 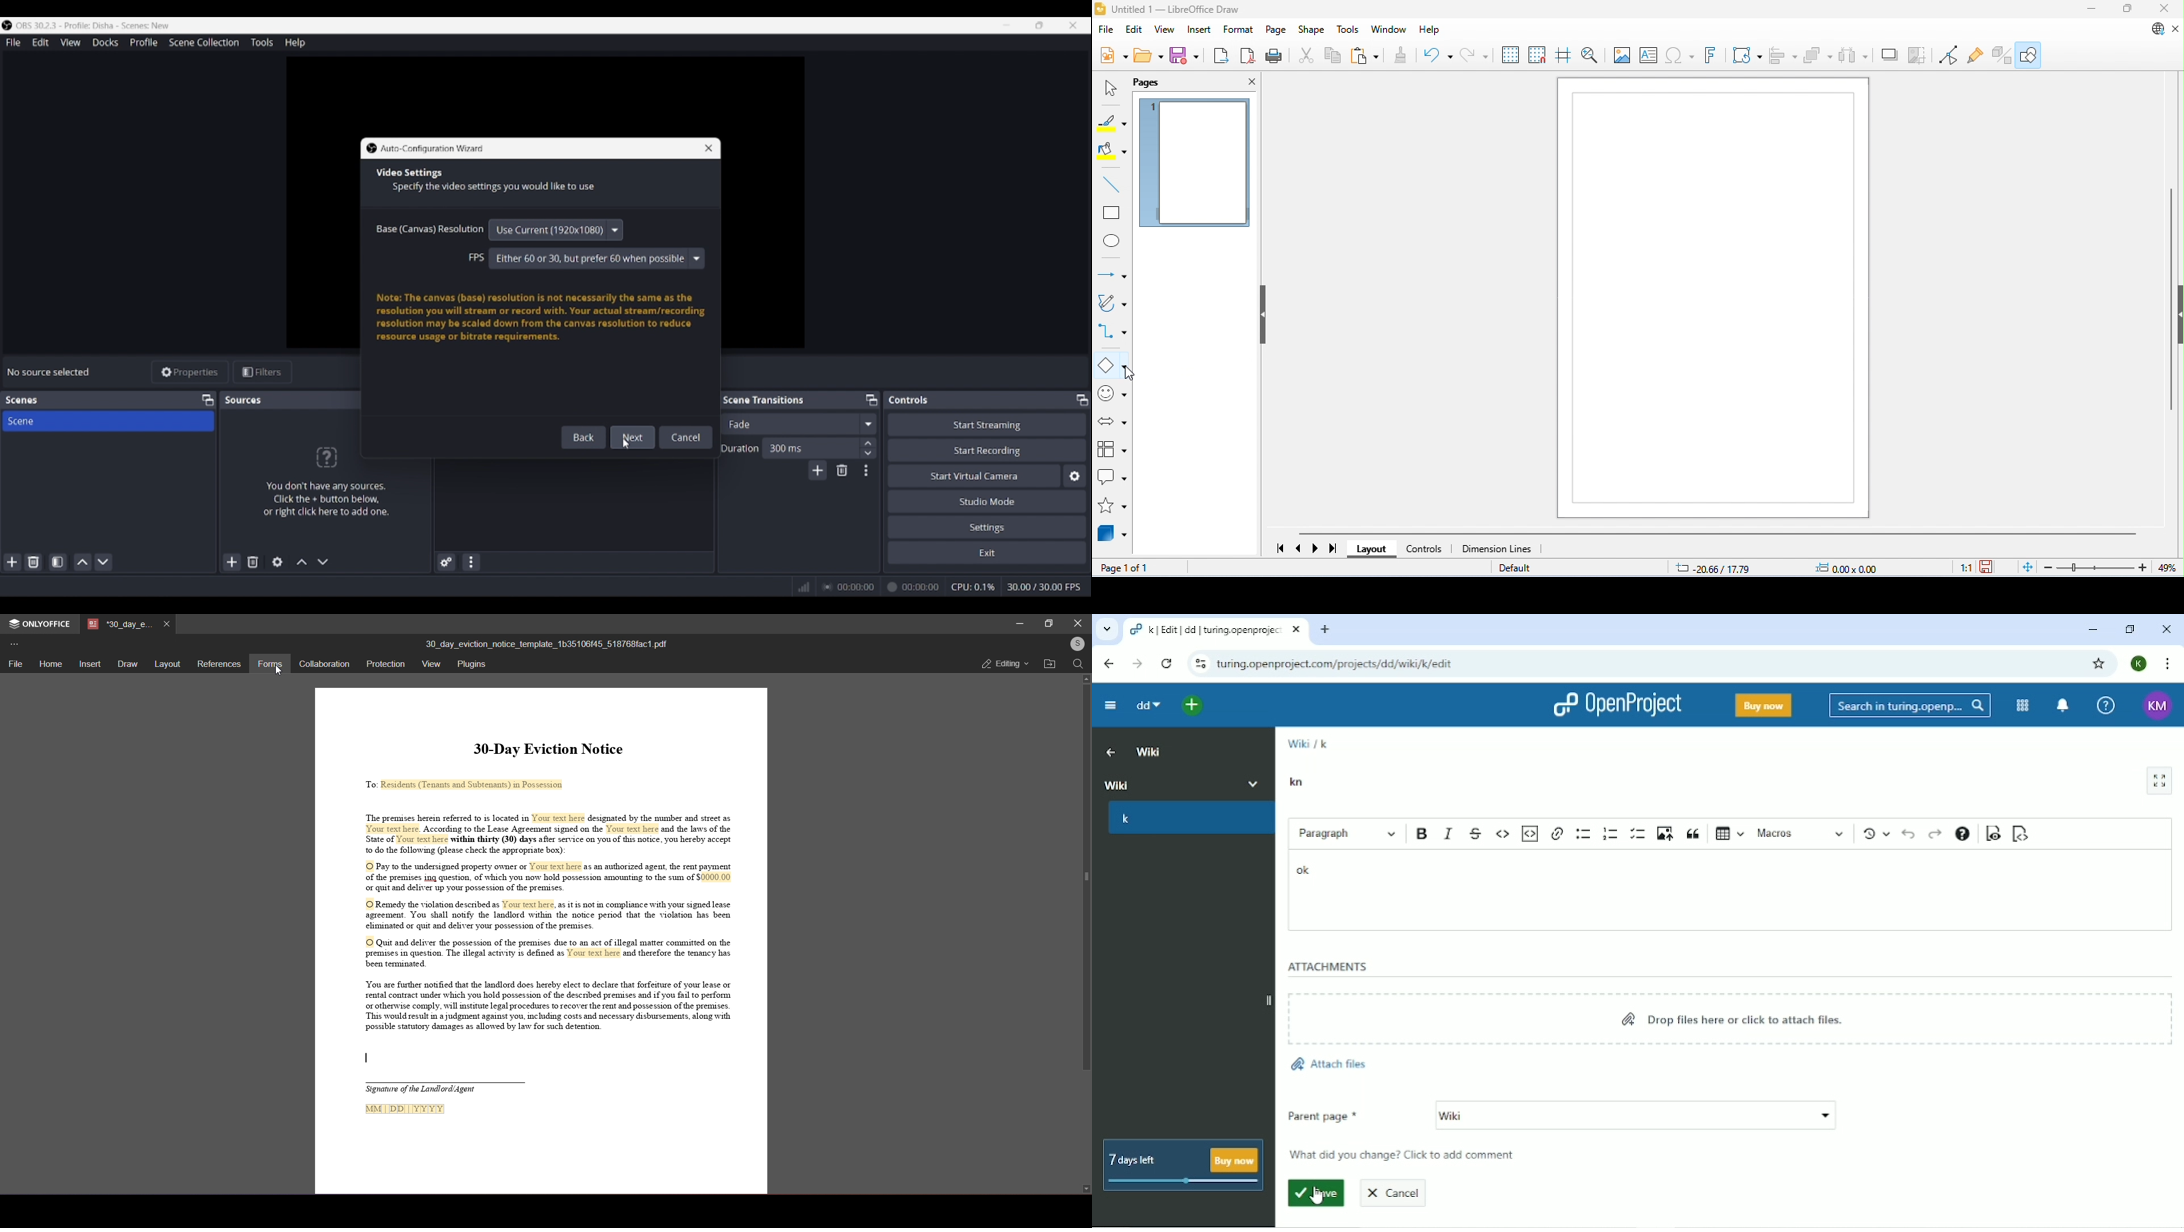 What do you see at coordinates (98, 26) in the screenshot?
I see `Software and project name` at bounding box center [98, 26].